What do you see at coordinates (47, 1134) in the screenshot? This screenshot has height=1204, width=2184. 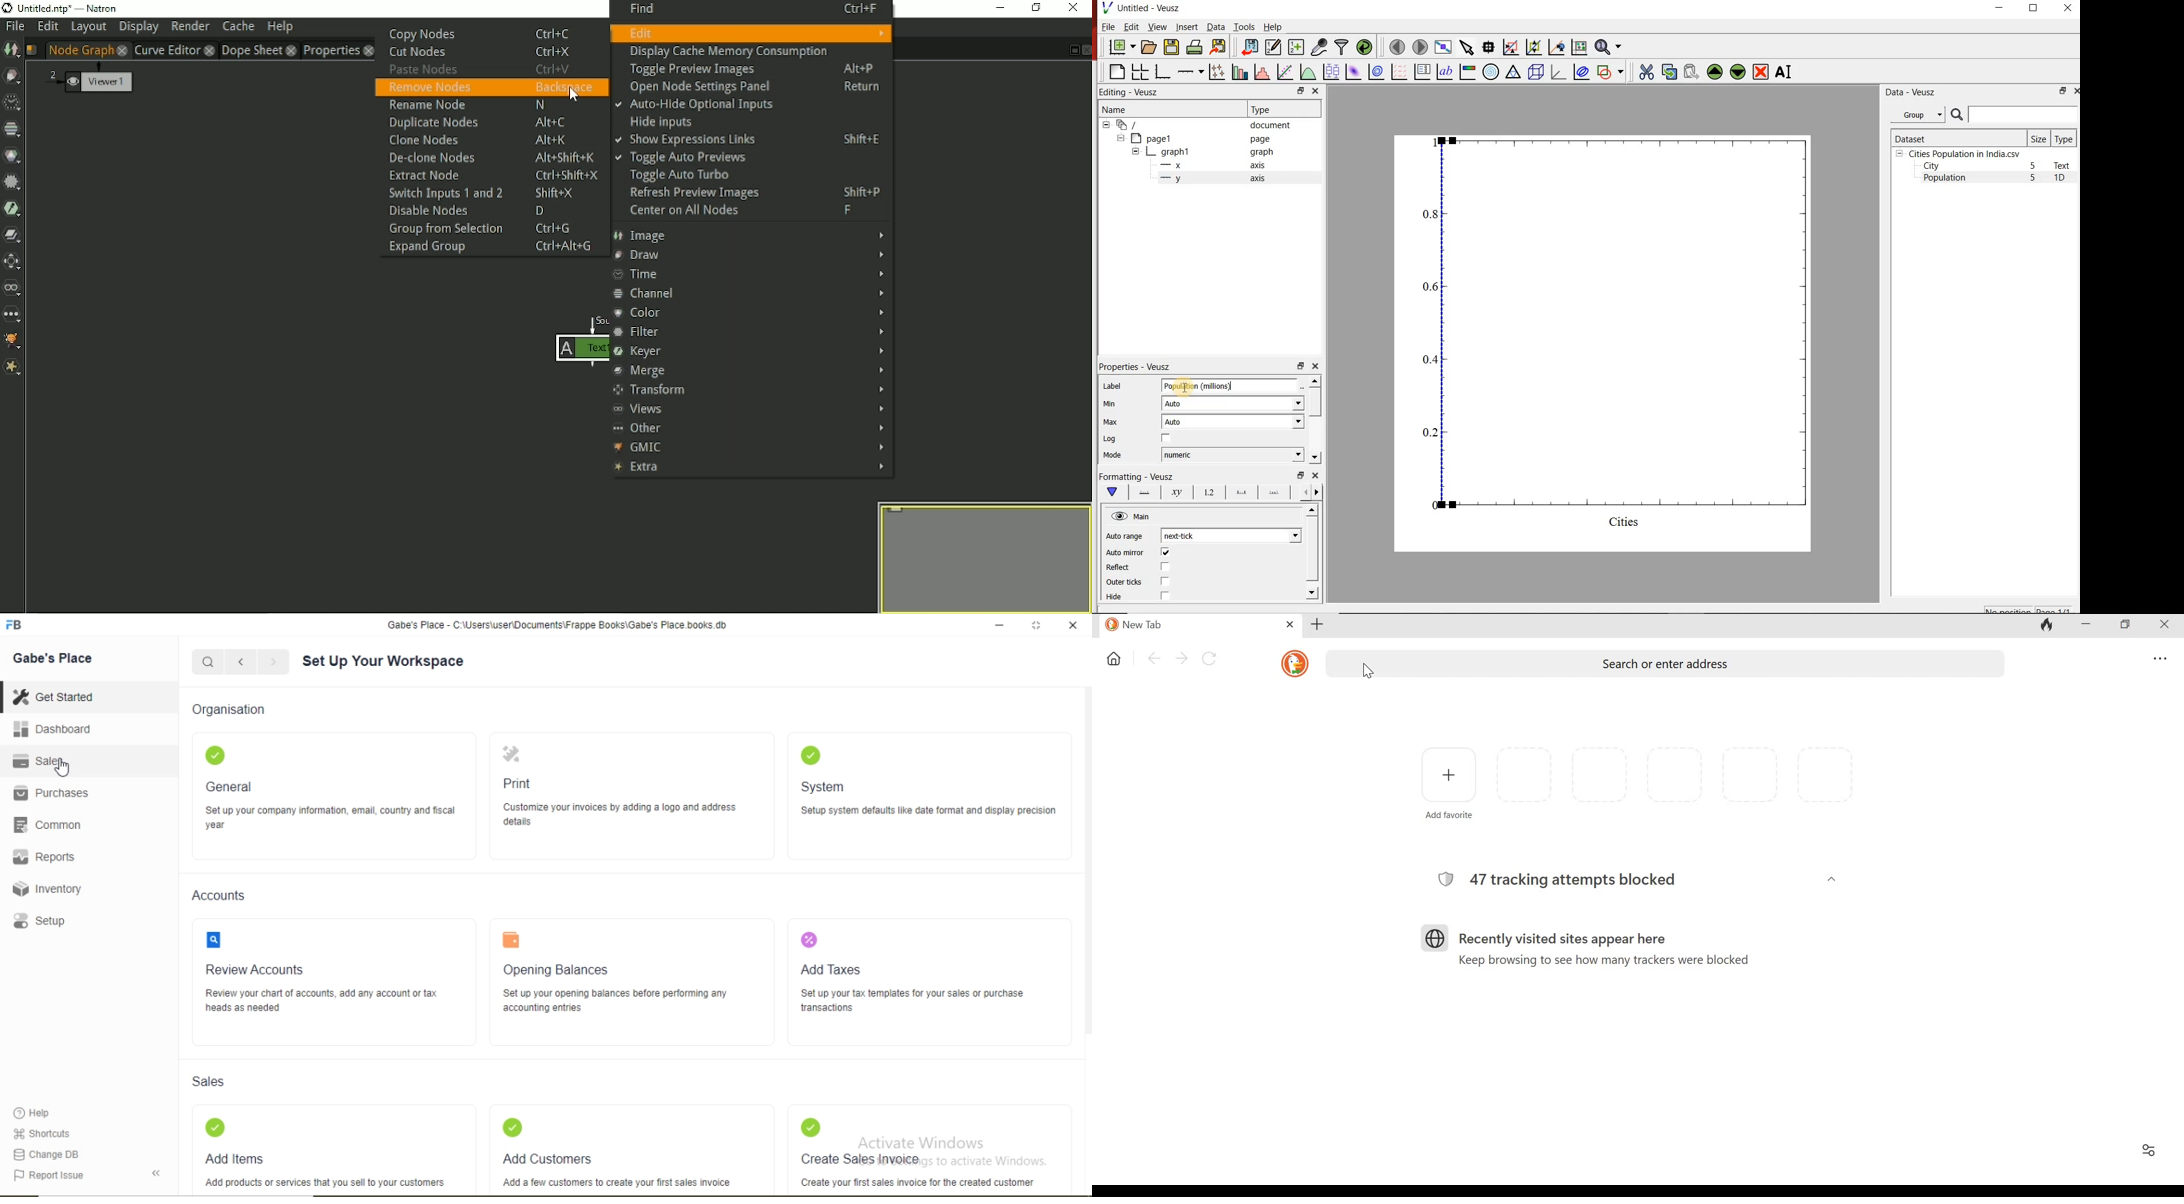 I see `Shortcuts` at bounding box center [47, 1134].